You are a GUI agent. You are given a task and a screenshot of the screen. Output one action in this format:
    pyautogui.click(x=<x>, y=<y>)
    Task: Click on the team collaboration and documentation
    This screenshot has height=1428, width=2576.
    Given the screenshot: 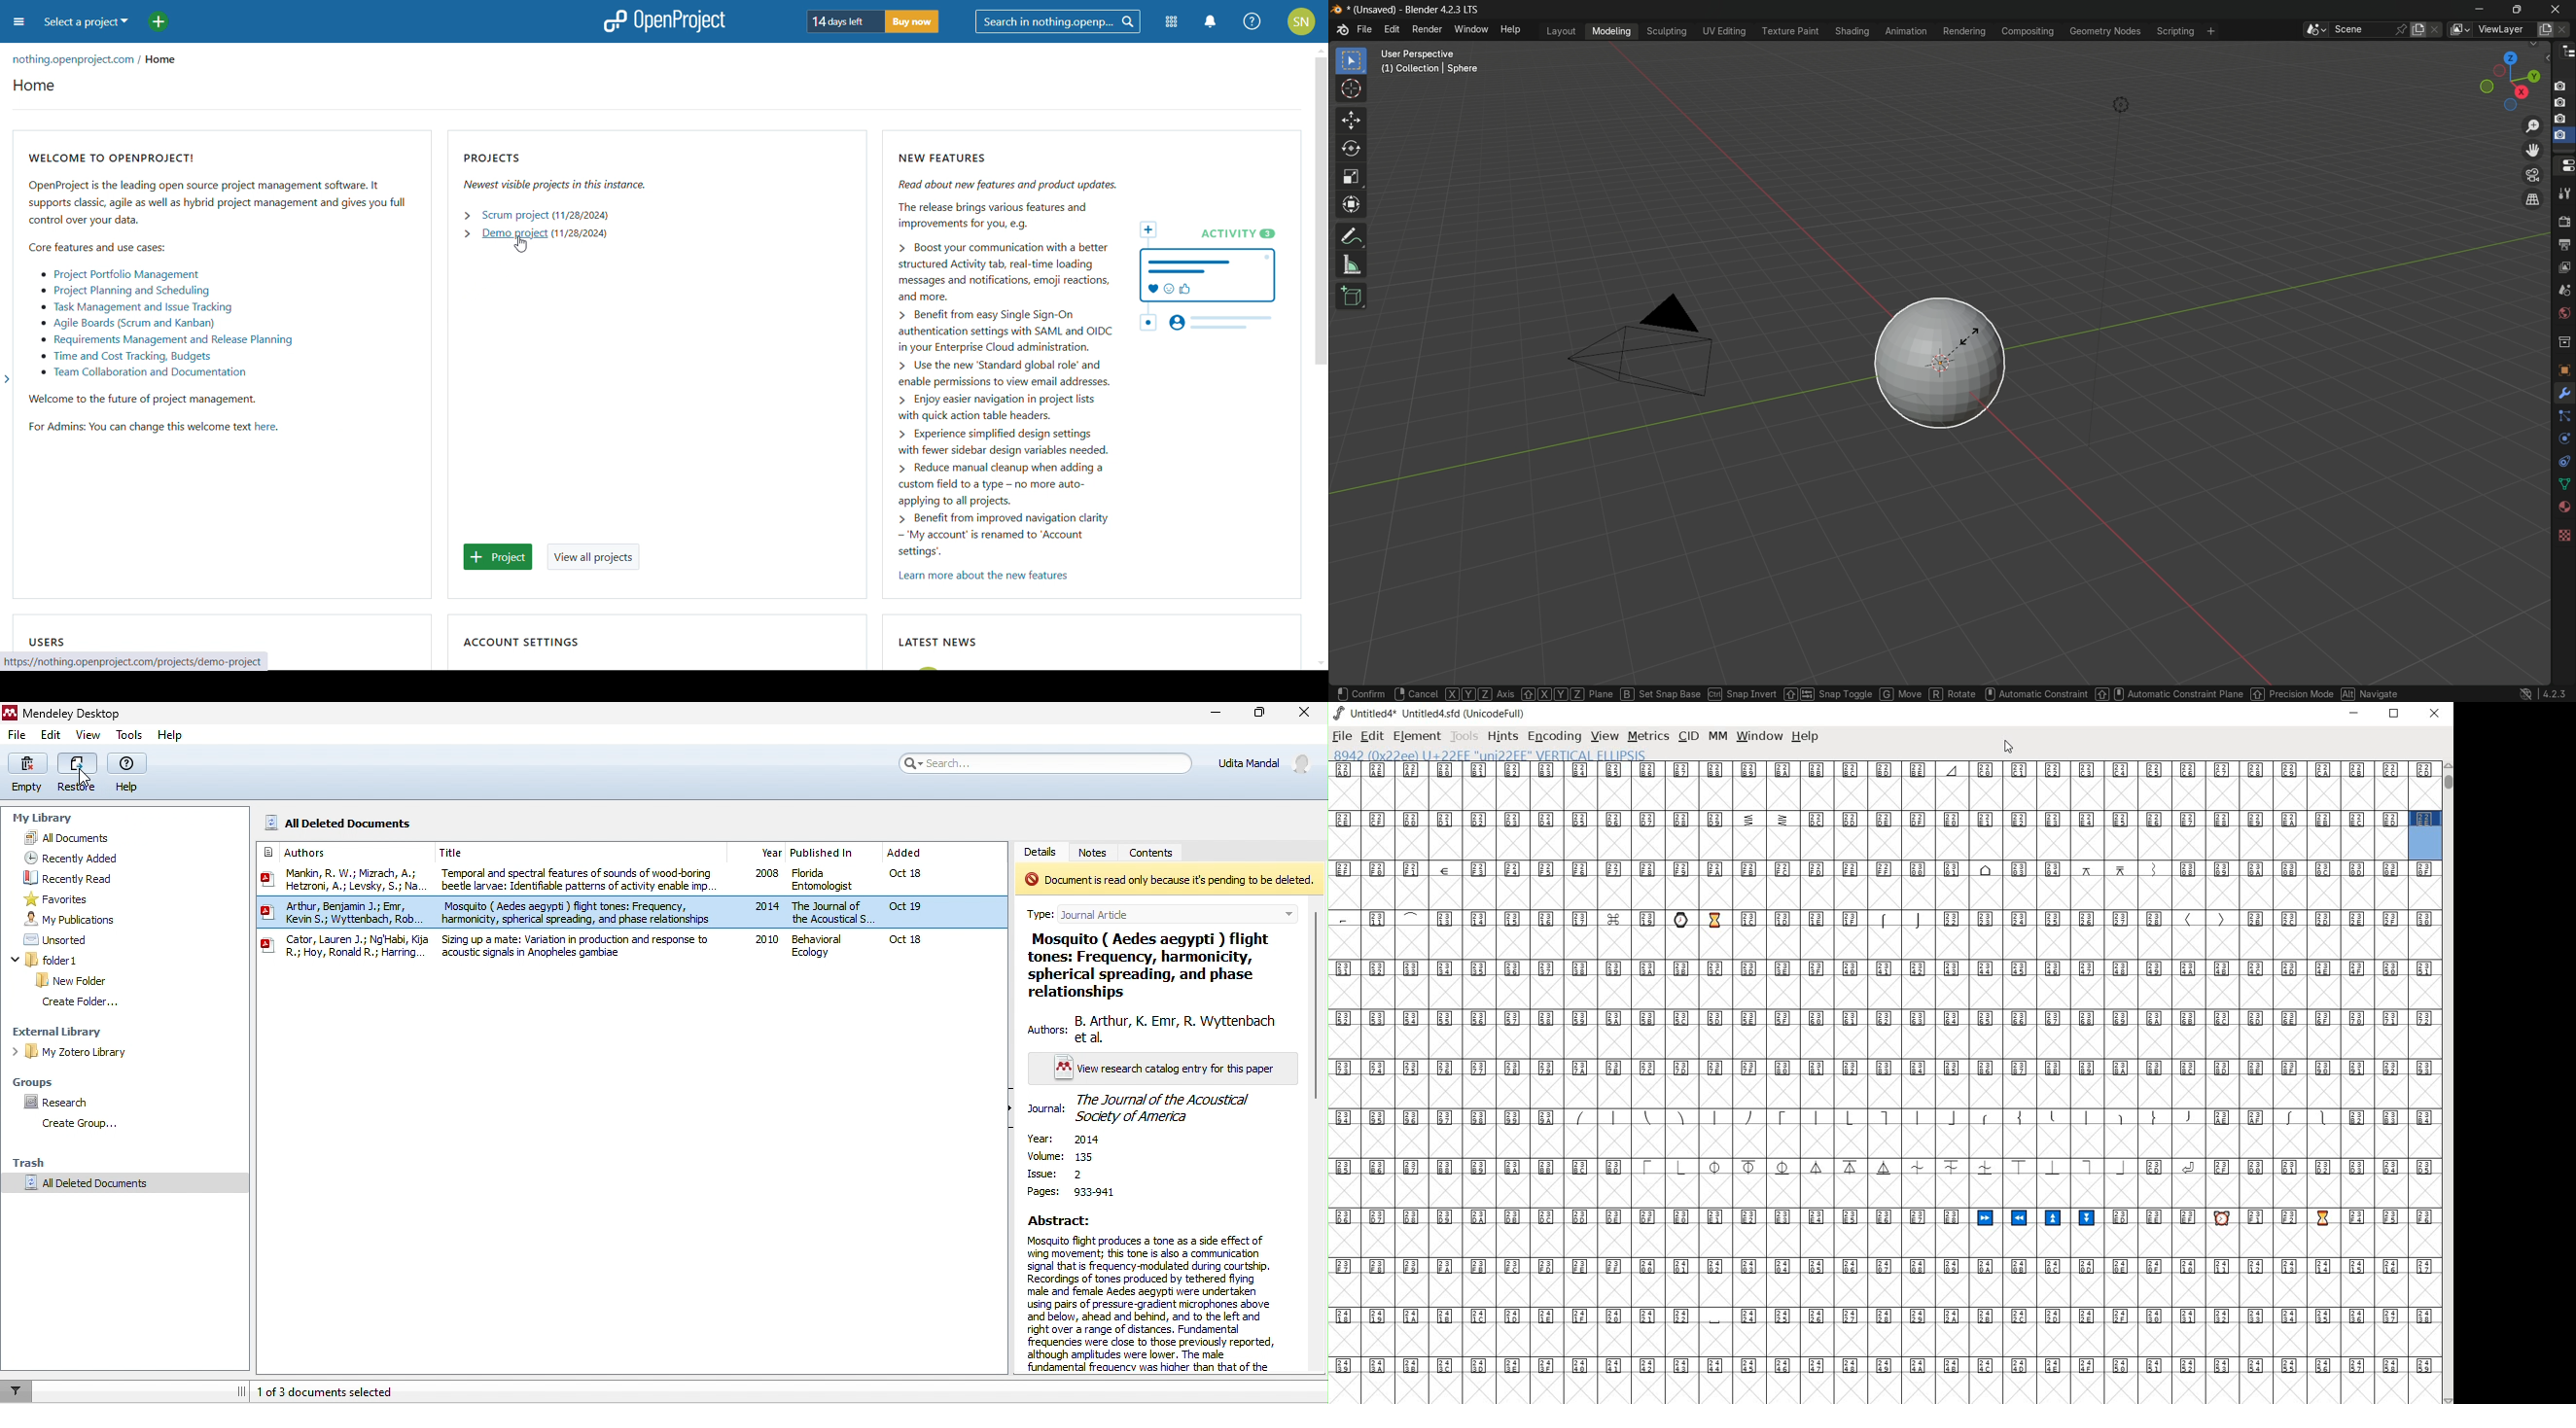 What is the action you would take?
    pyautogui.click(x=145, y=373)
    